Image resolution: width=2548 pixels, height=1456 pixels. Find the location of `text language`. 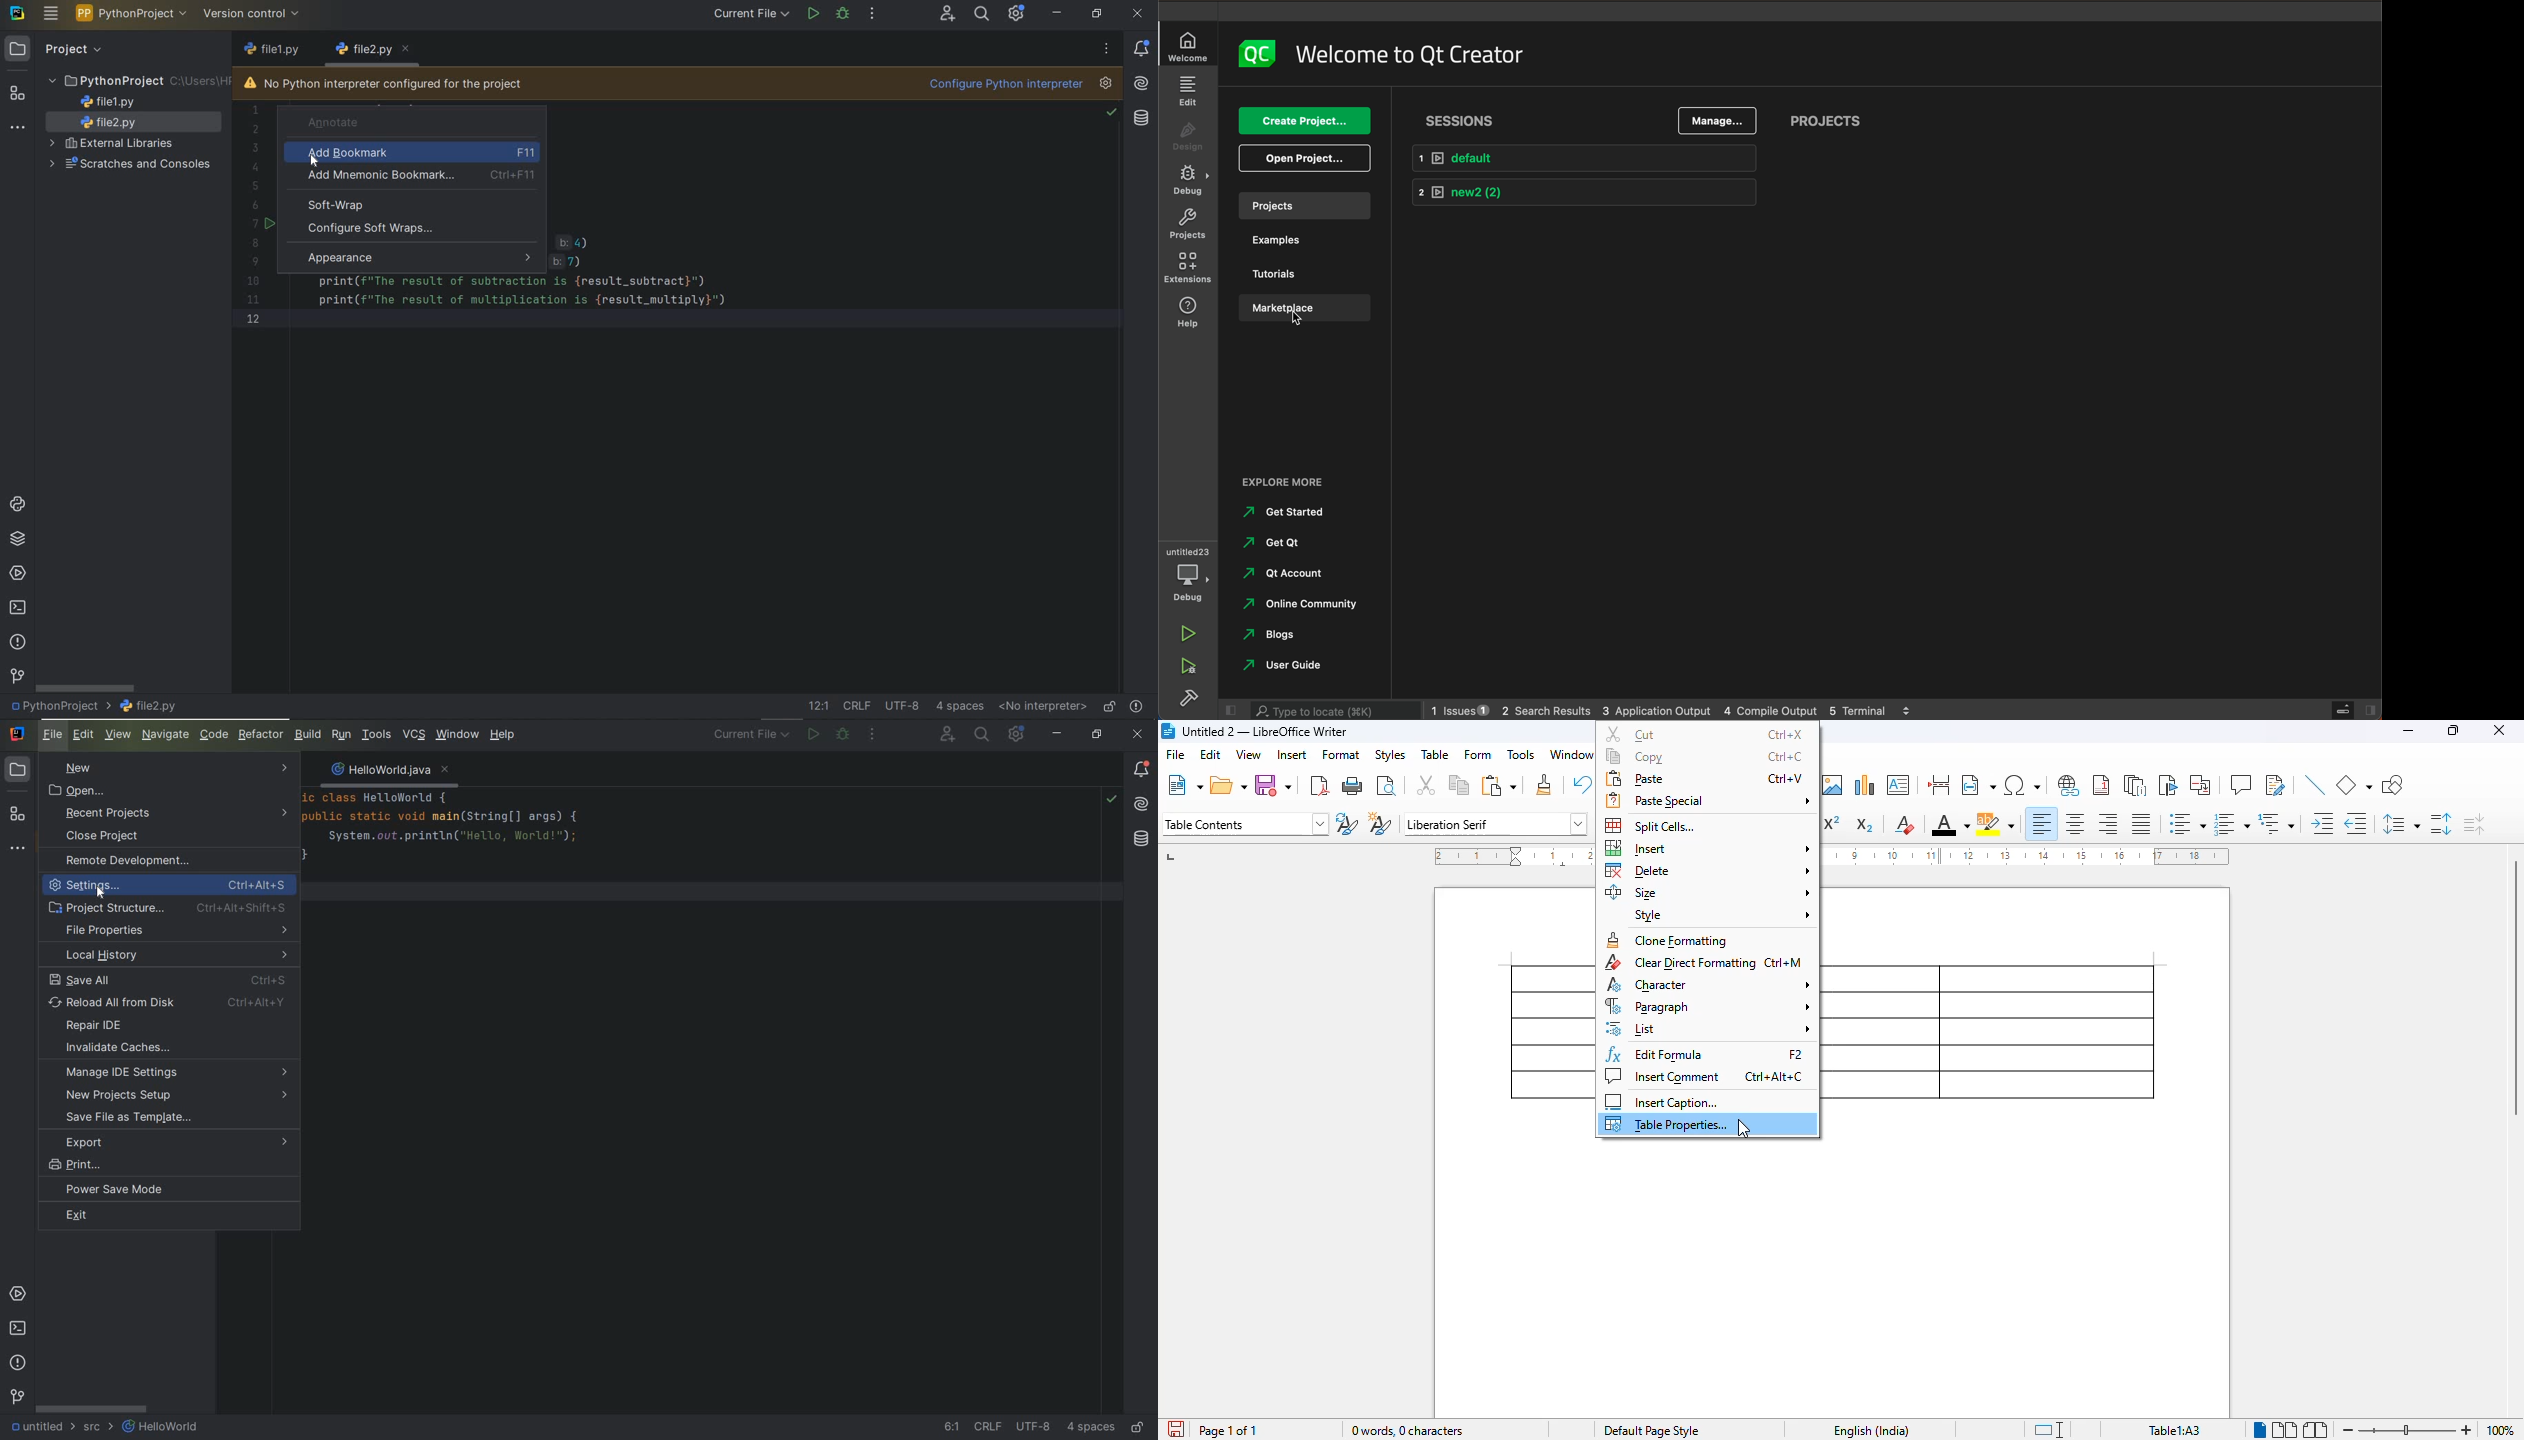

text language is located at coordinates (1872, 1430).